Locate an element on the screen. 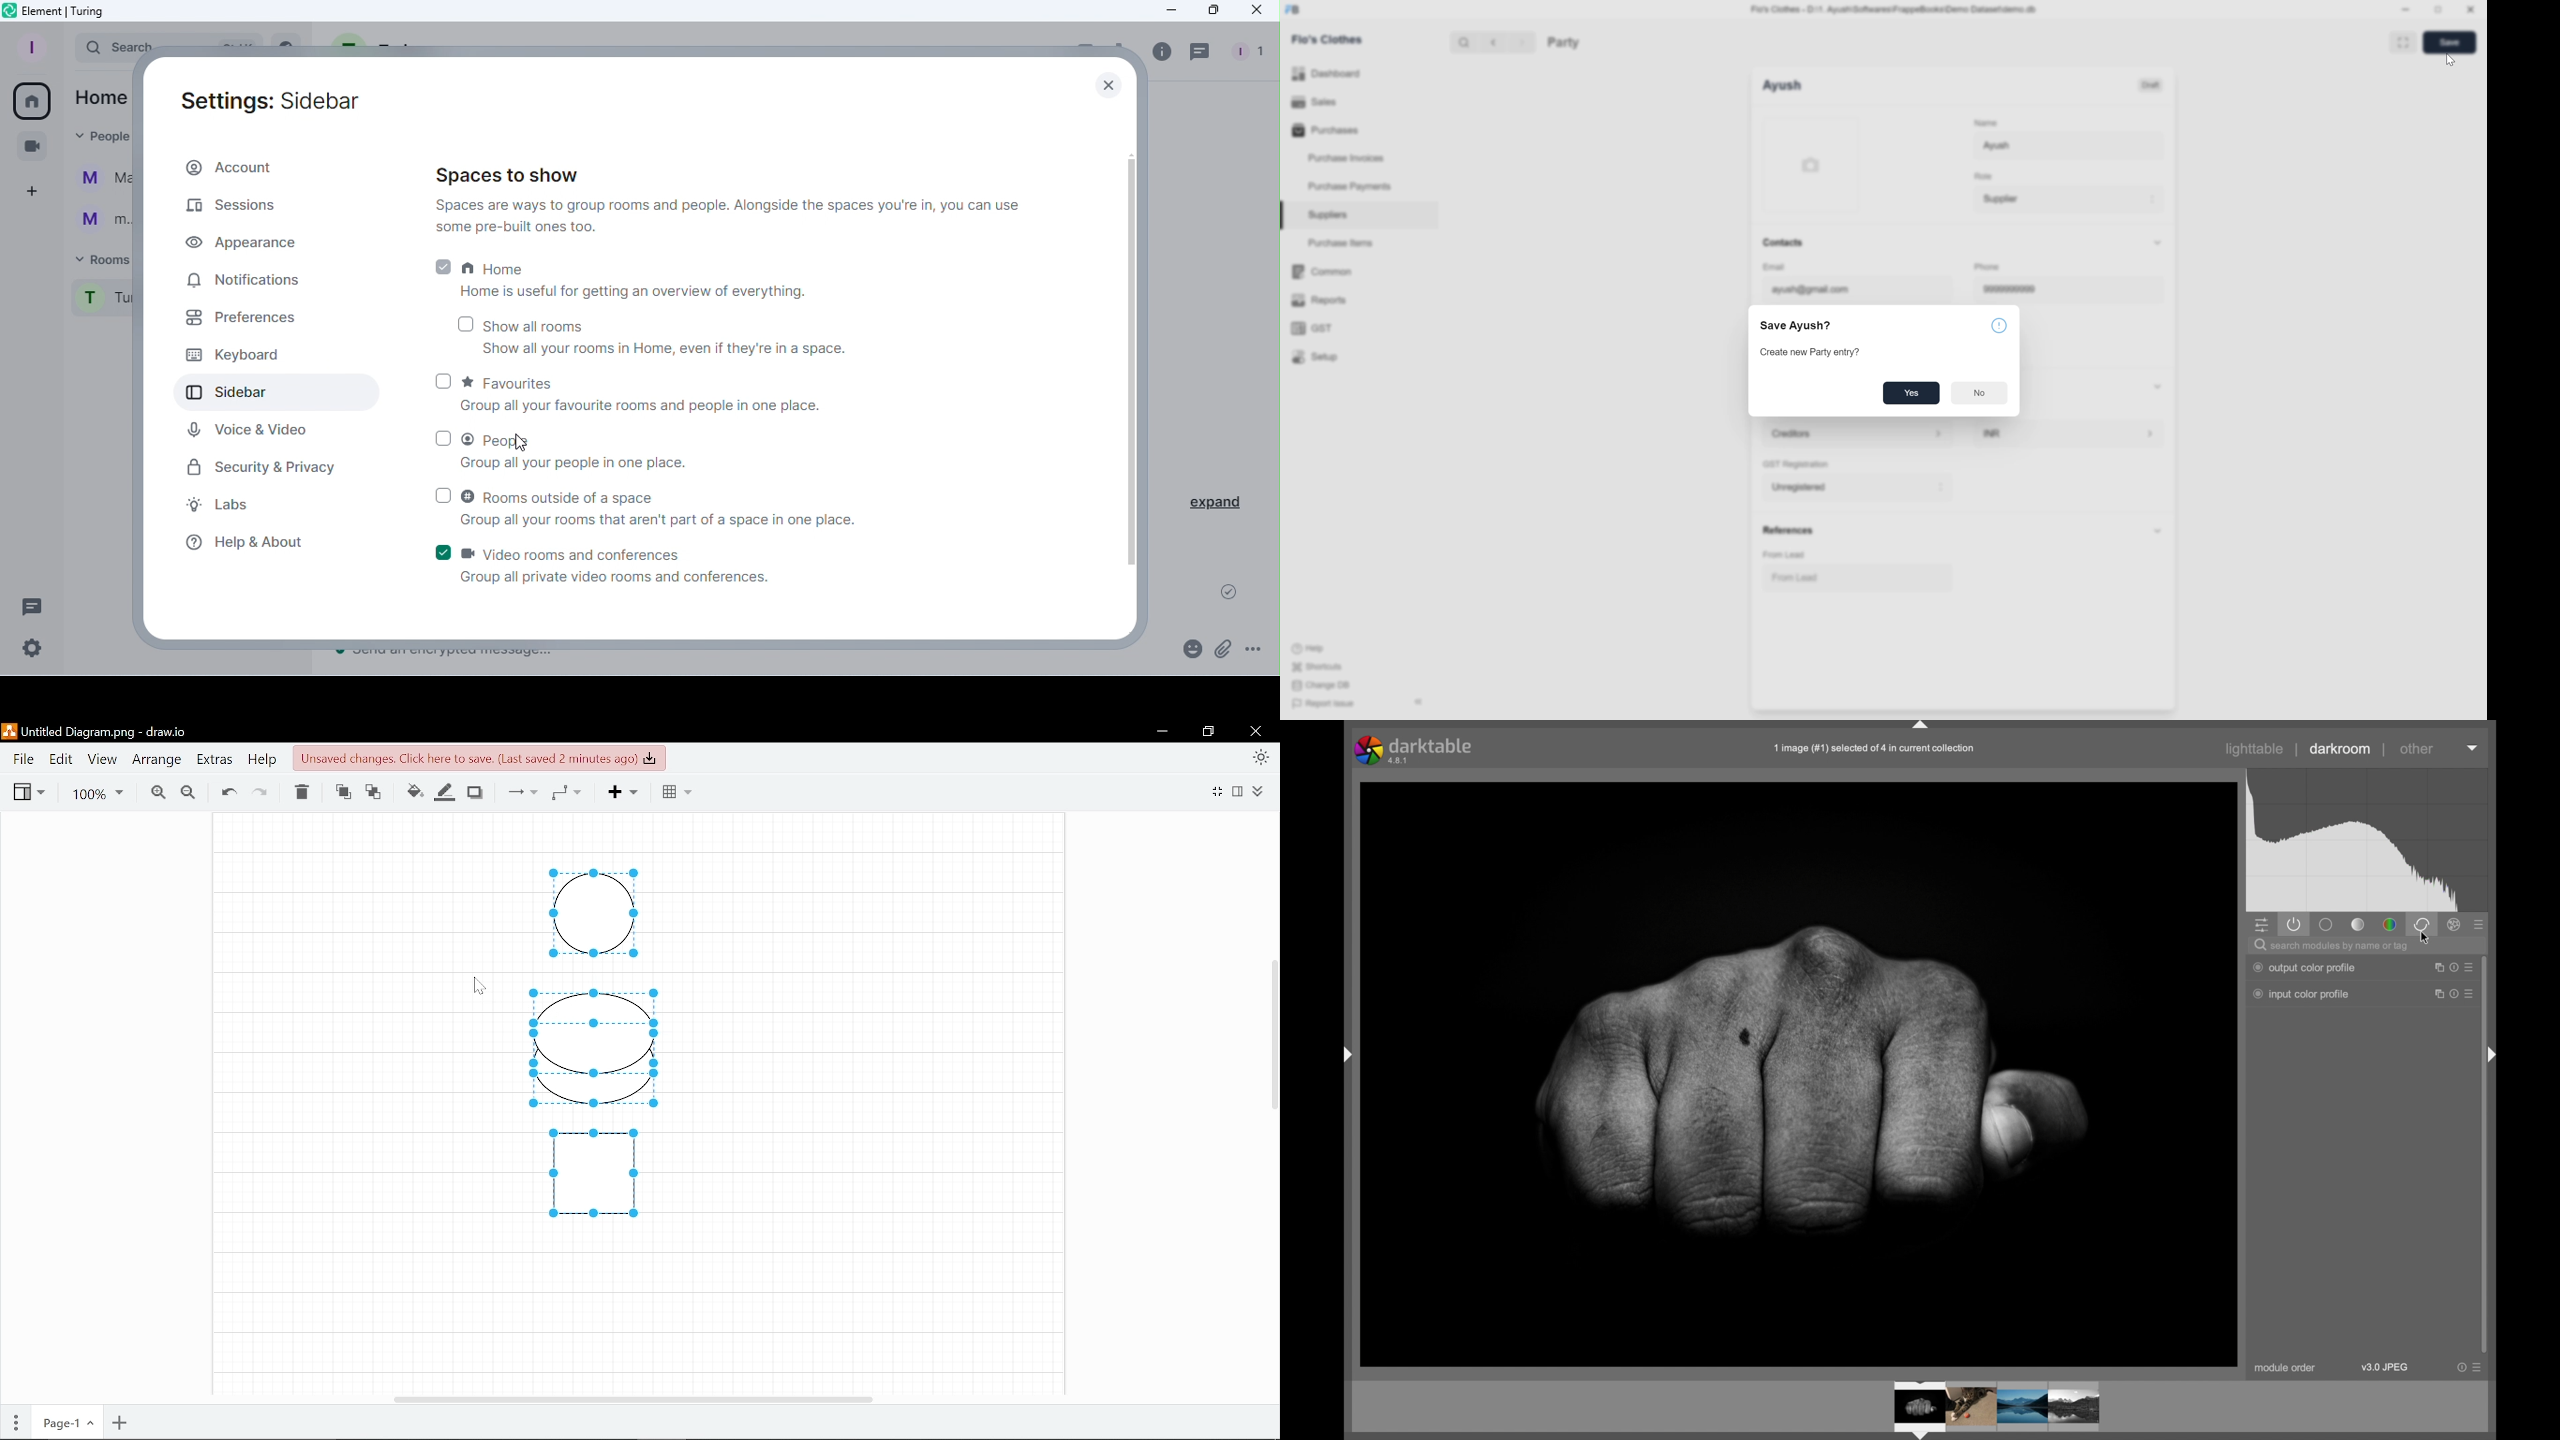  From Lead is located at coordinates (1784, 555).